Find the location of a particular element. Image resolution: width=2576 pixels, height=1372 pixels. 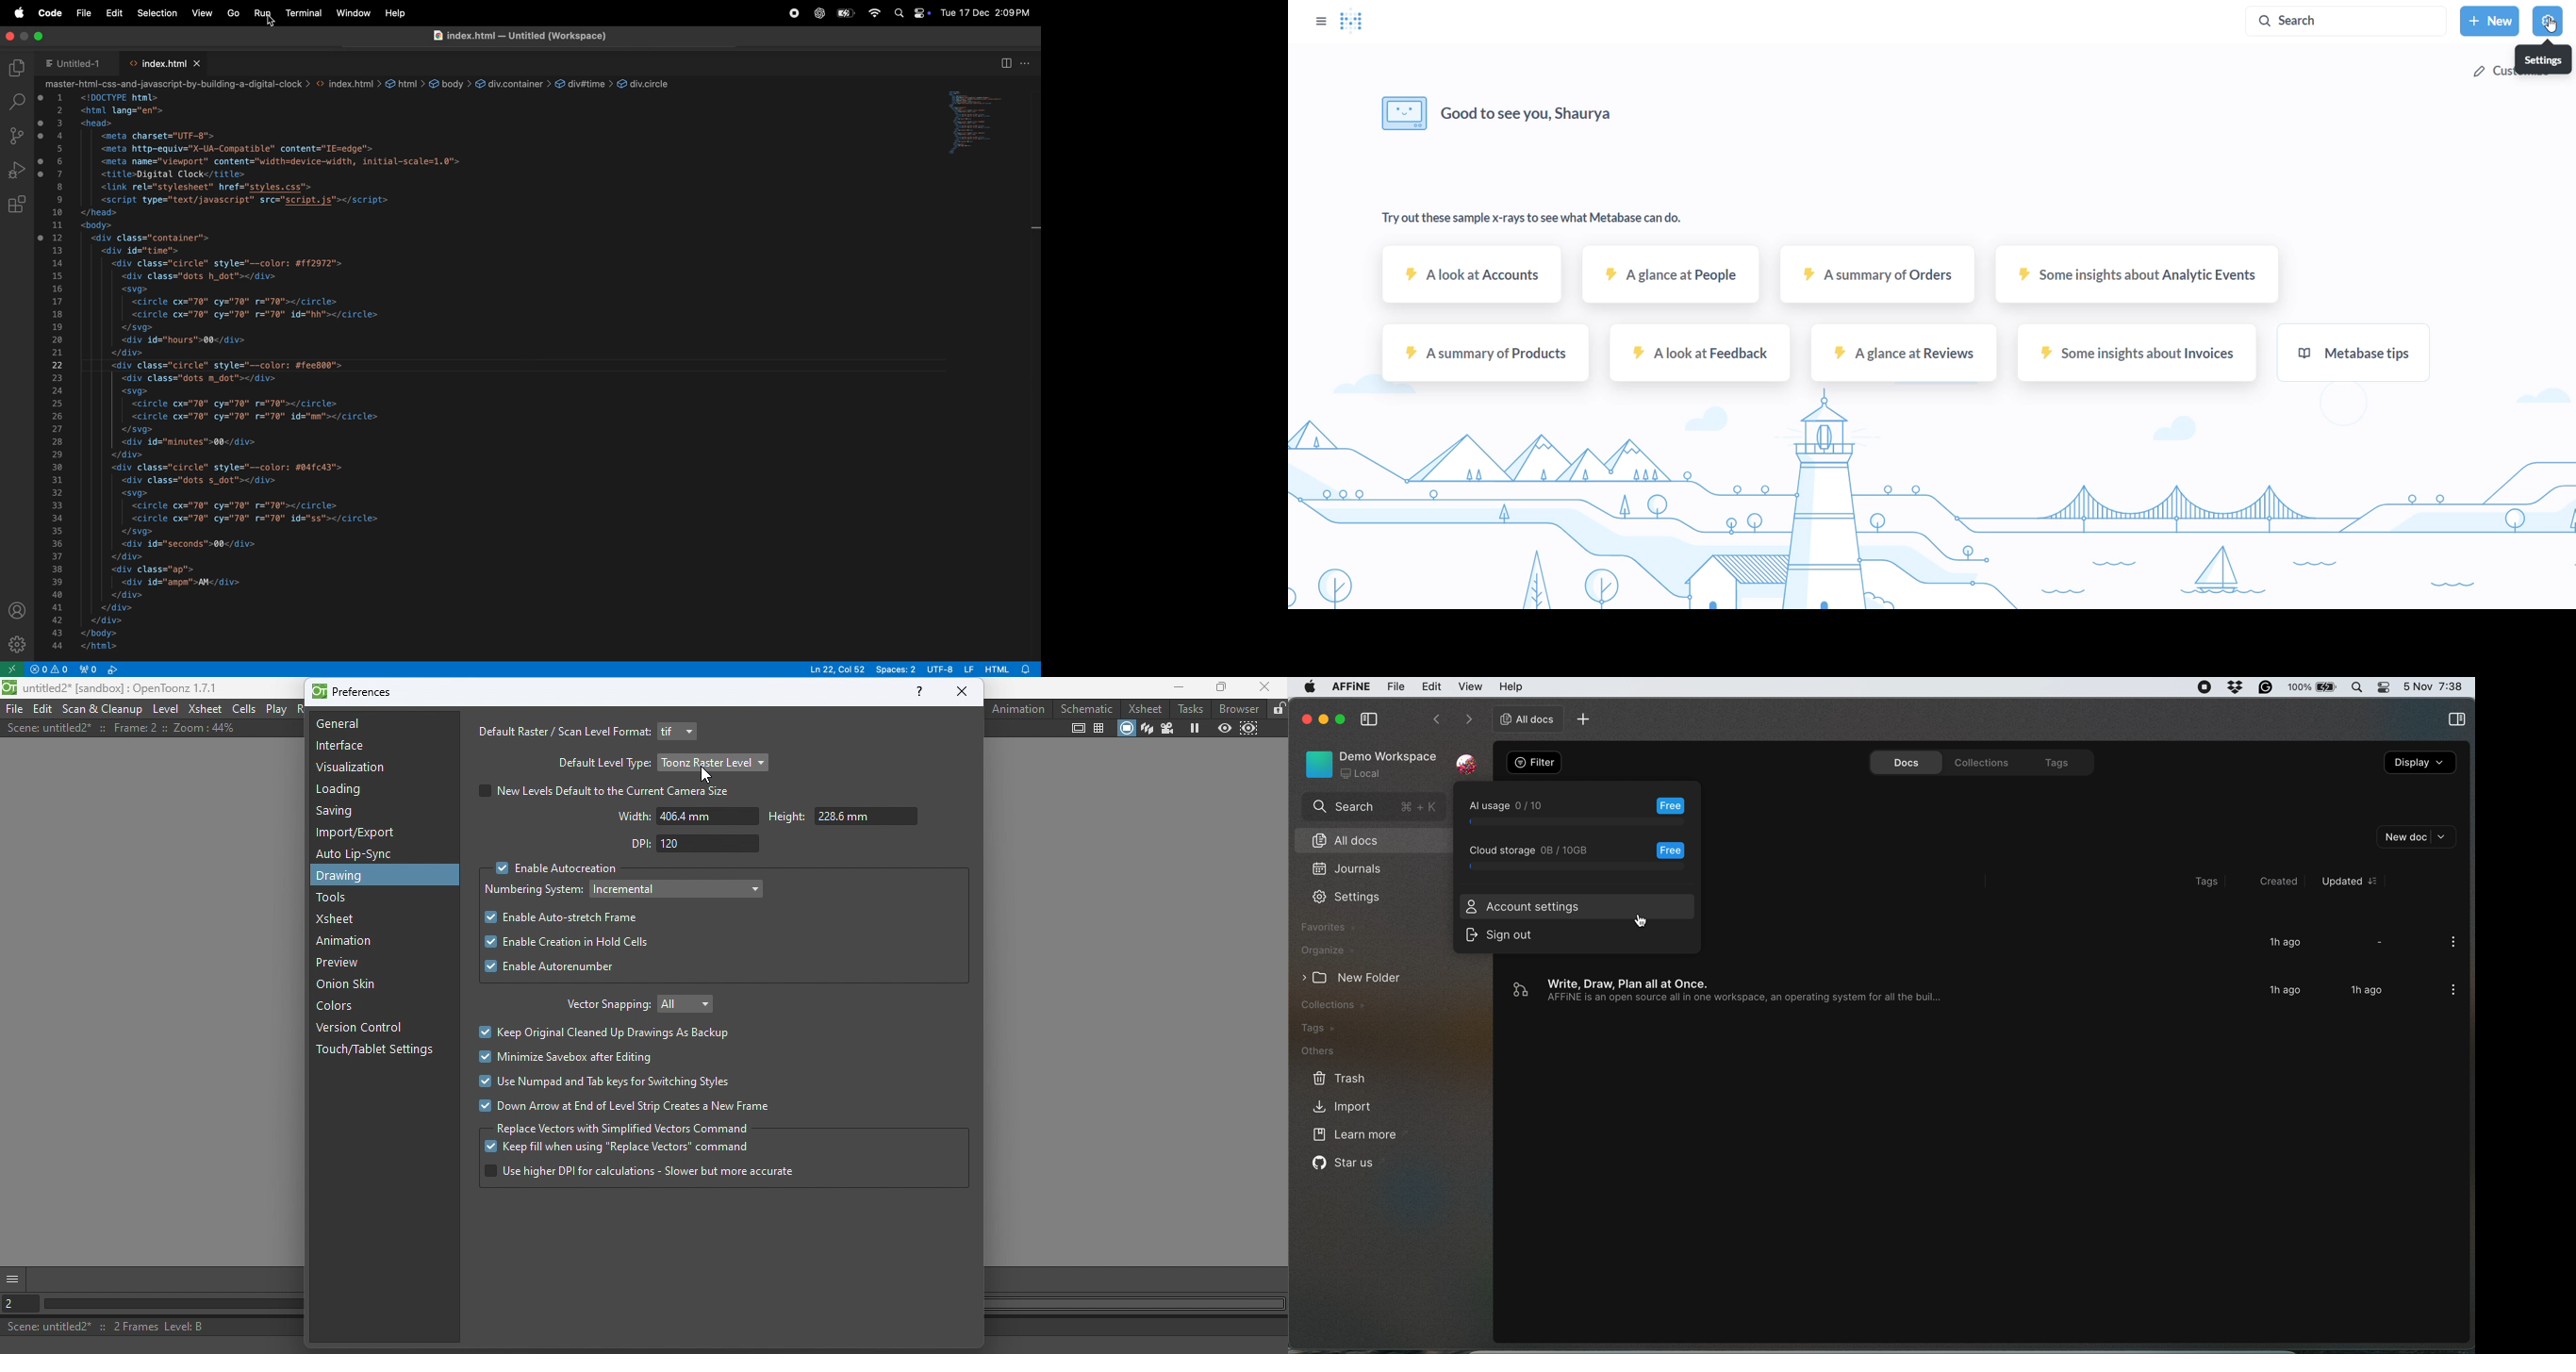

Field guide is located at coordinates (1099, 729).